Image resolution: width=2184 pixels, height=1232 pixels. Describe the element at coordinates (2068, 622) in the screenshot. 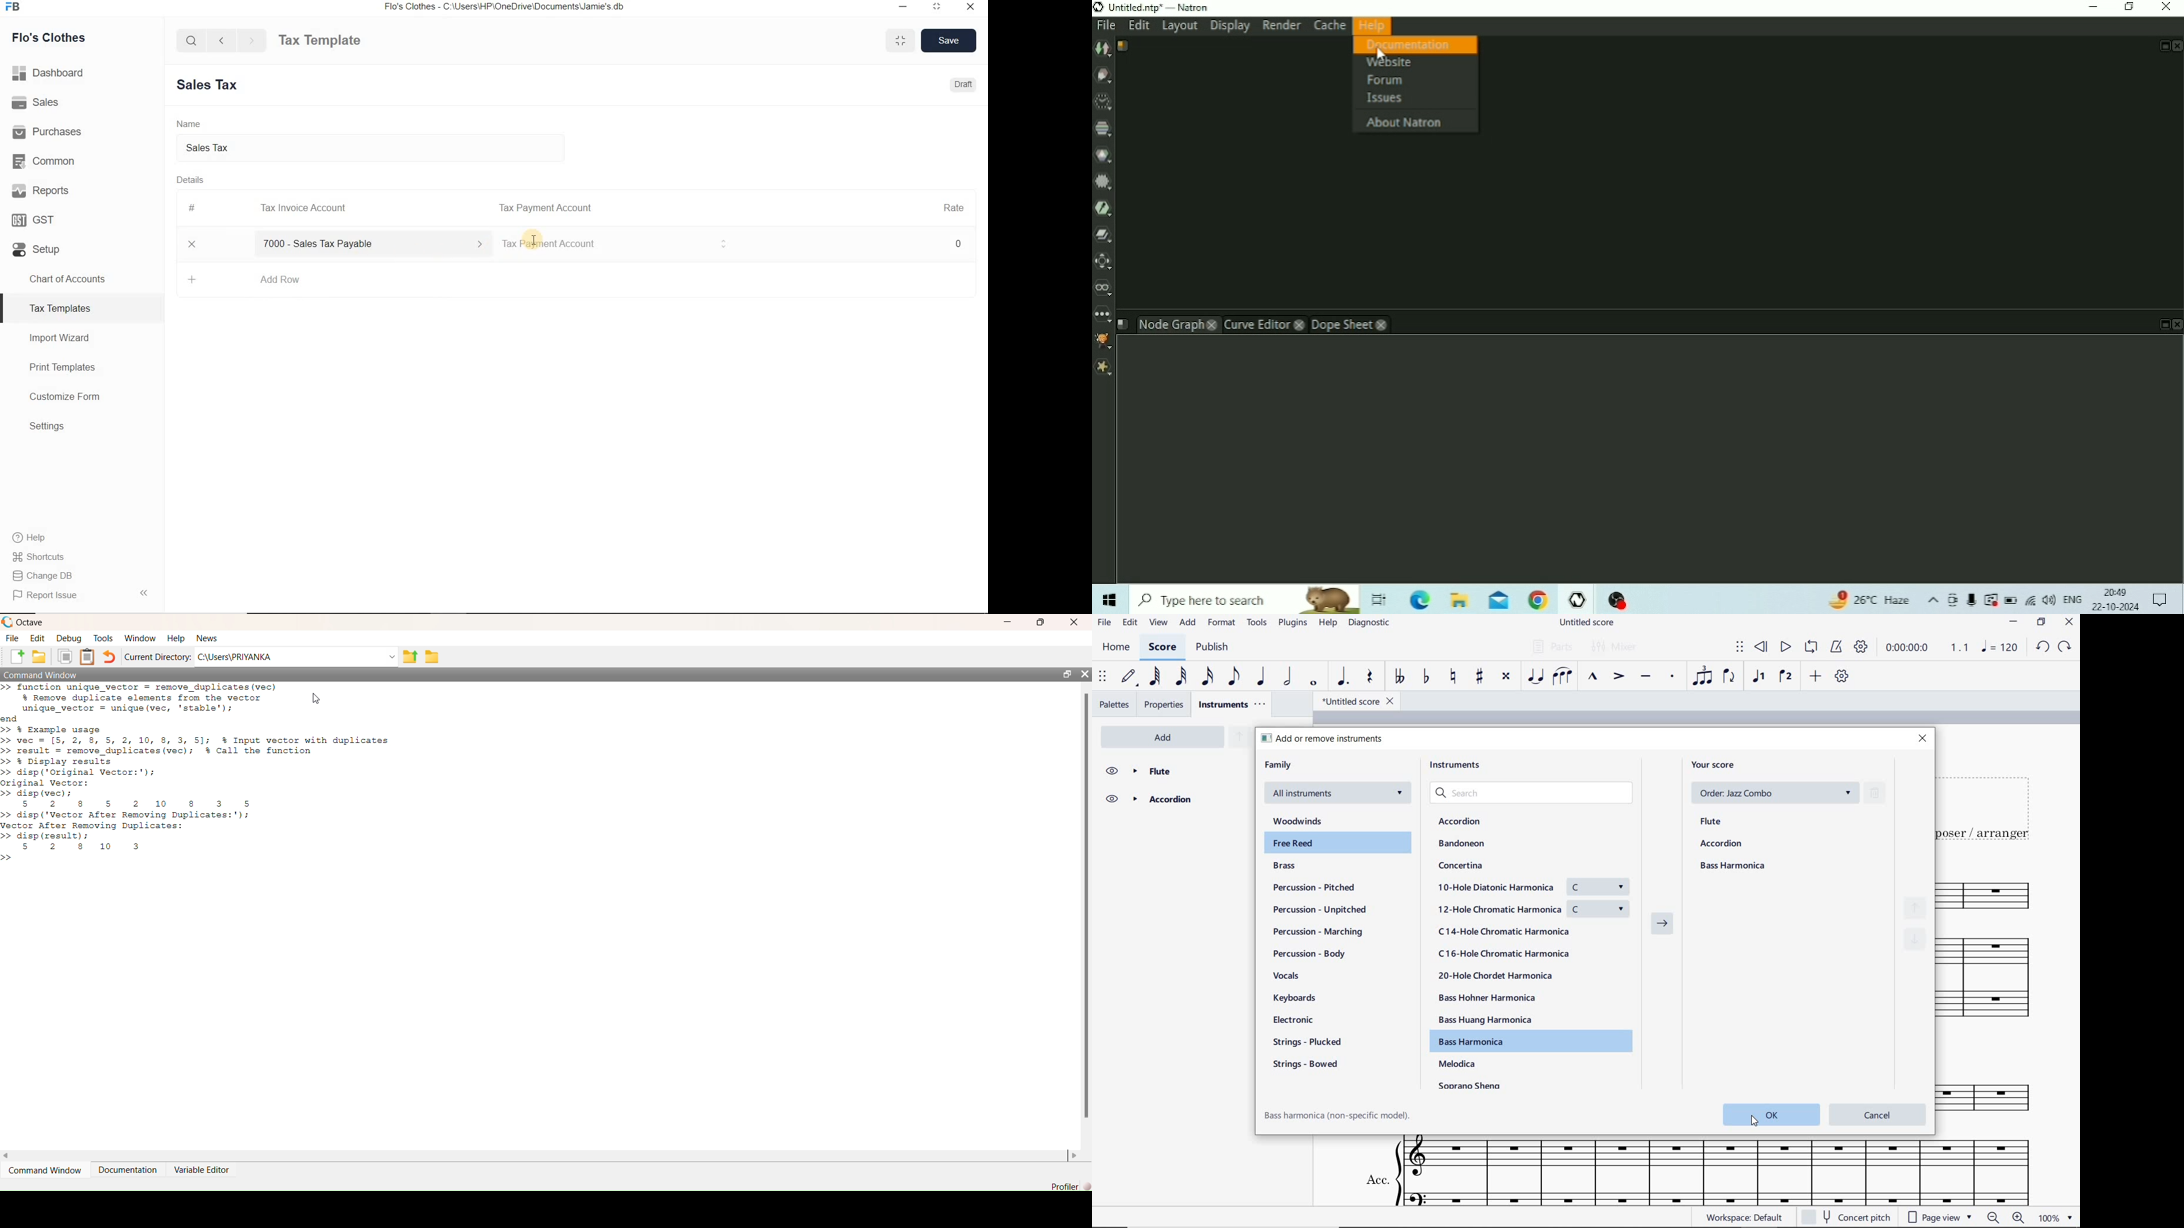

I see `CLOSE` at that location.